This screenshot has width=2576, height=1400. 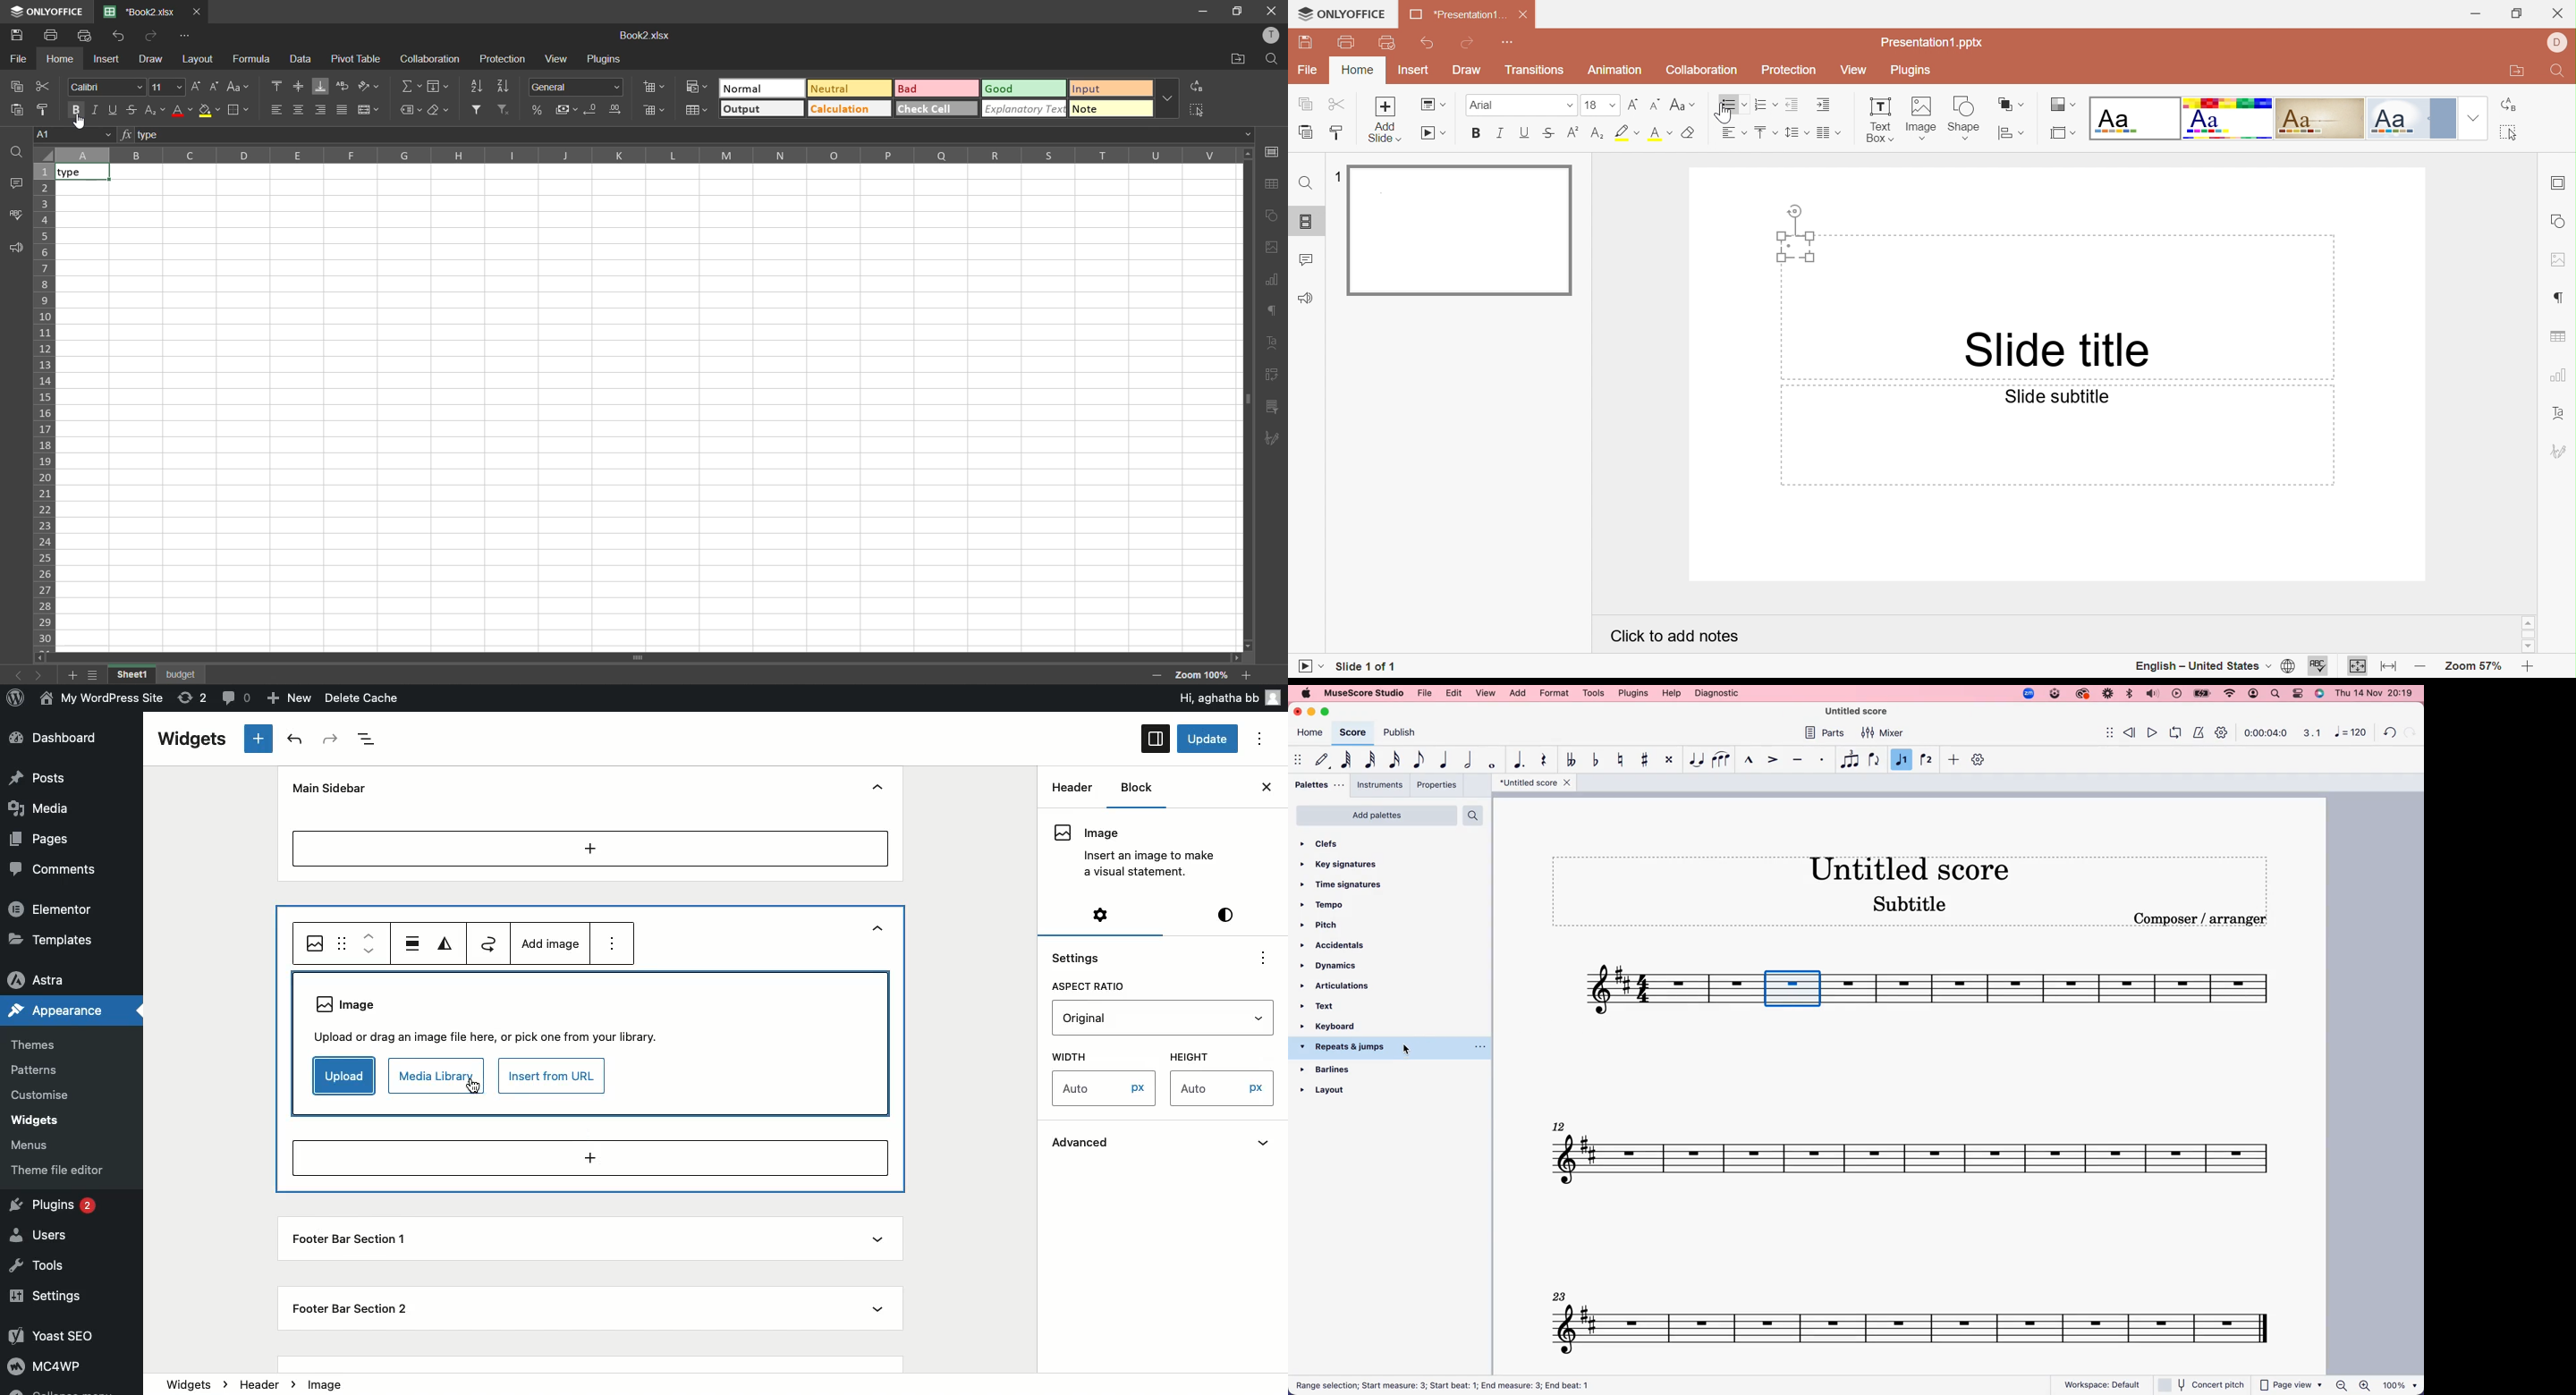 I want to click on decrease decimal, so click(x=593, y=109).